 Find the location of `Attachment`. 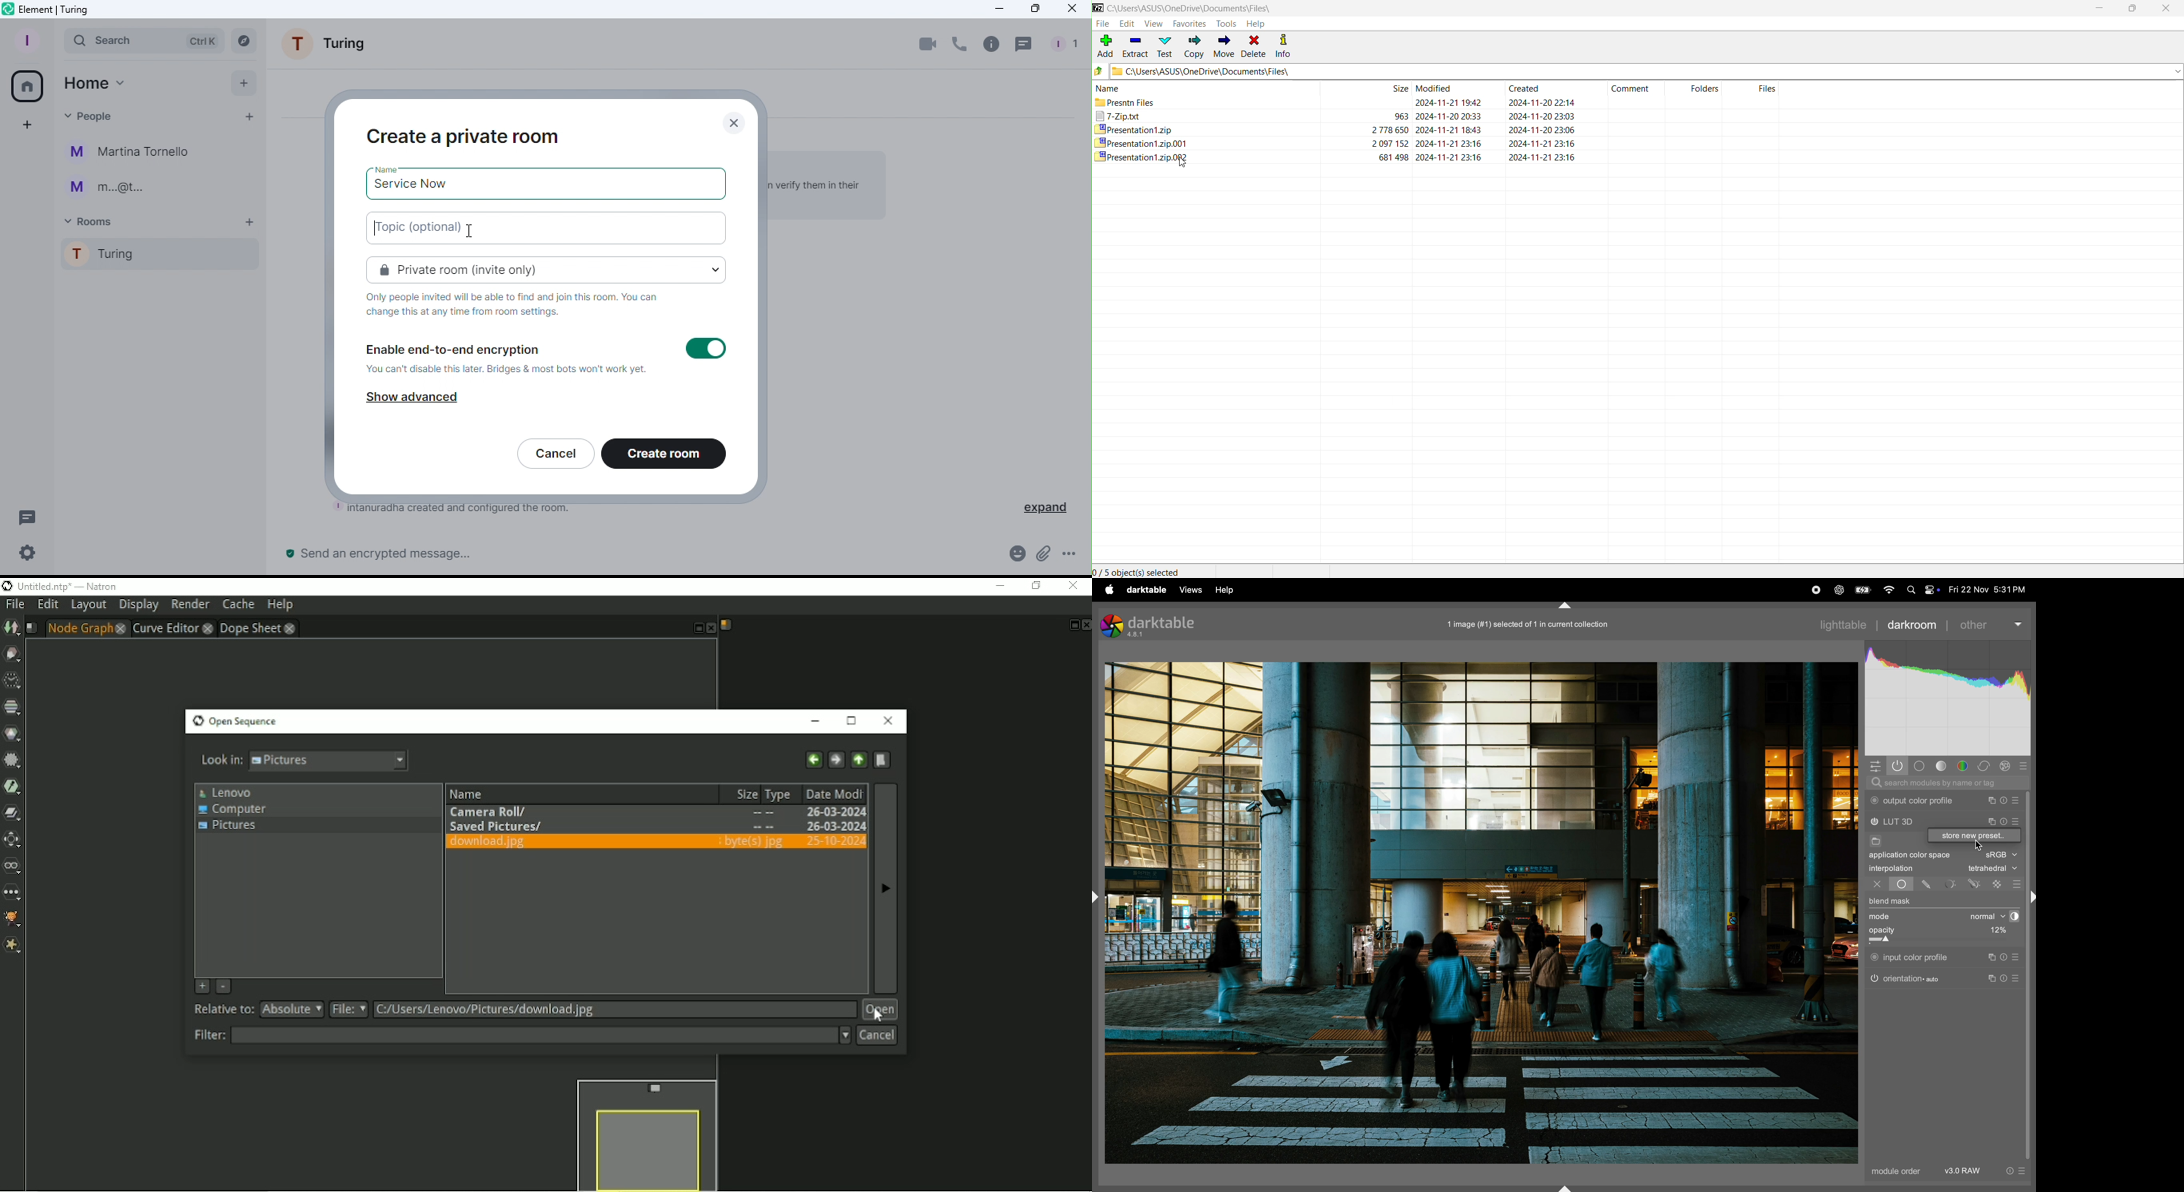

Attachment is located at coordinates (1042, 559).